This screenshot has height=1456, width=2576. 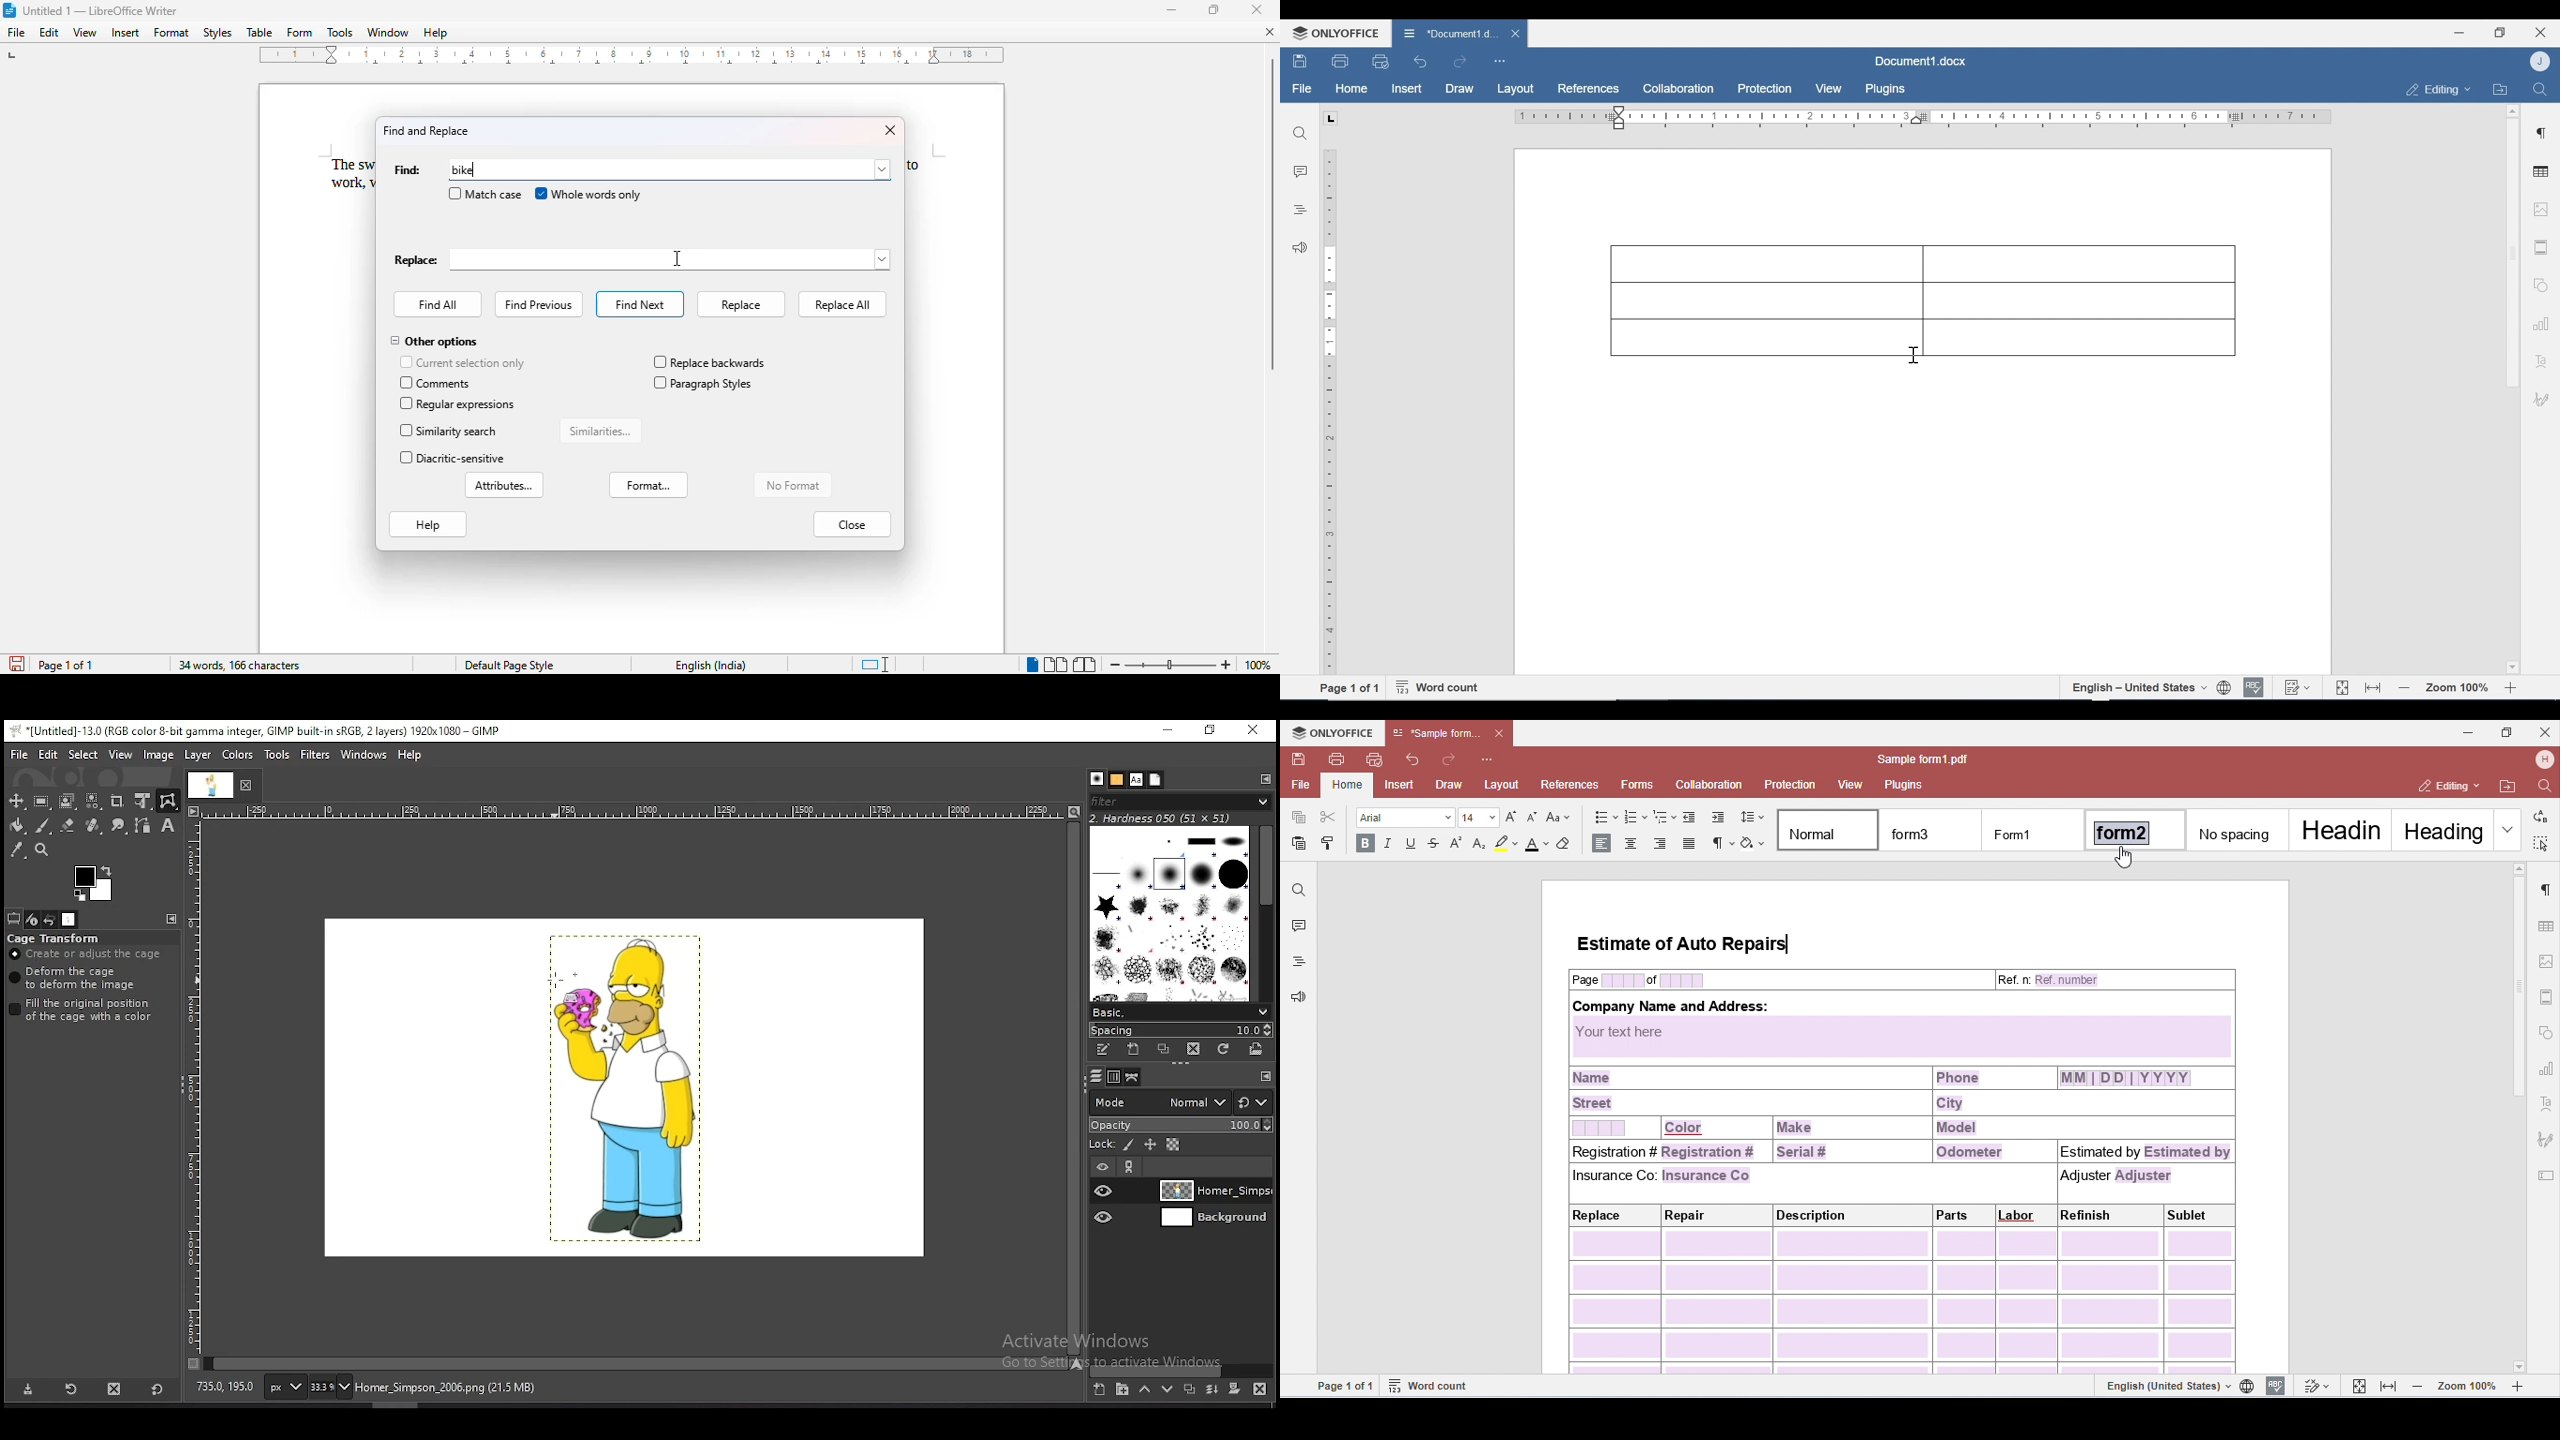 What do you see at coordinates (93, 825) in the screenshot?
I see `healing tool` at bounding box center [93, 825].